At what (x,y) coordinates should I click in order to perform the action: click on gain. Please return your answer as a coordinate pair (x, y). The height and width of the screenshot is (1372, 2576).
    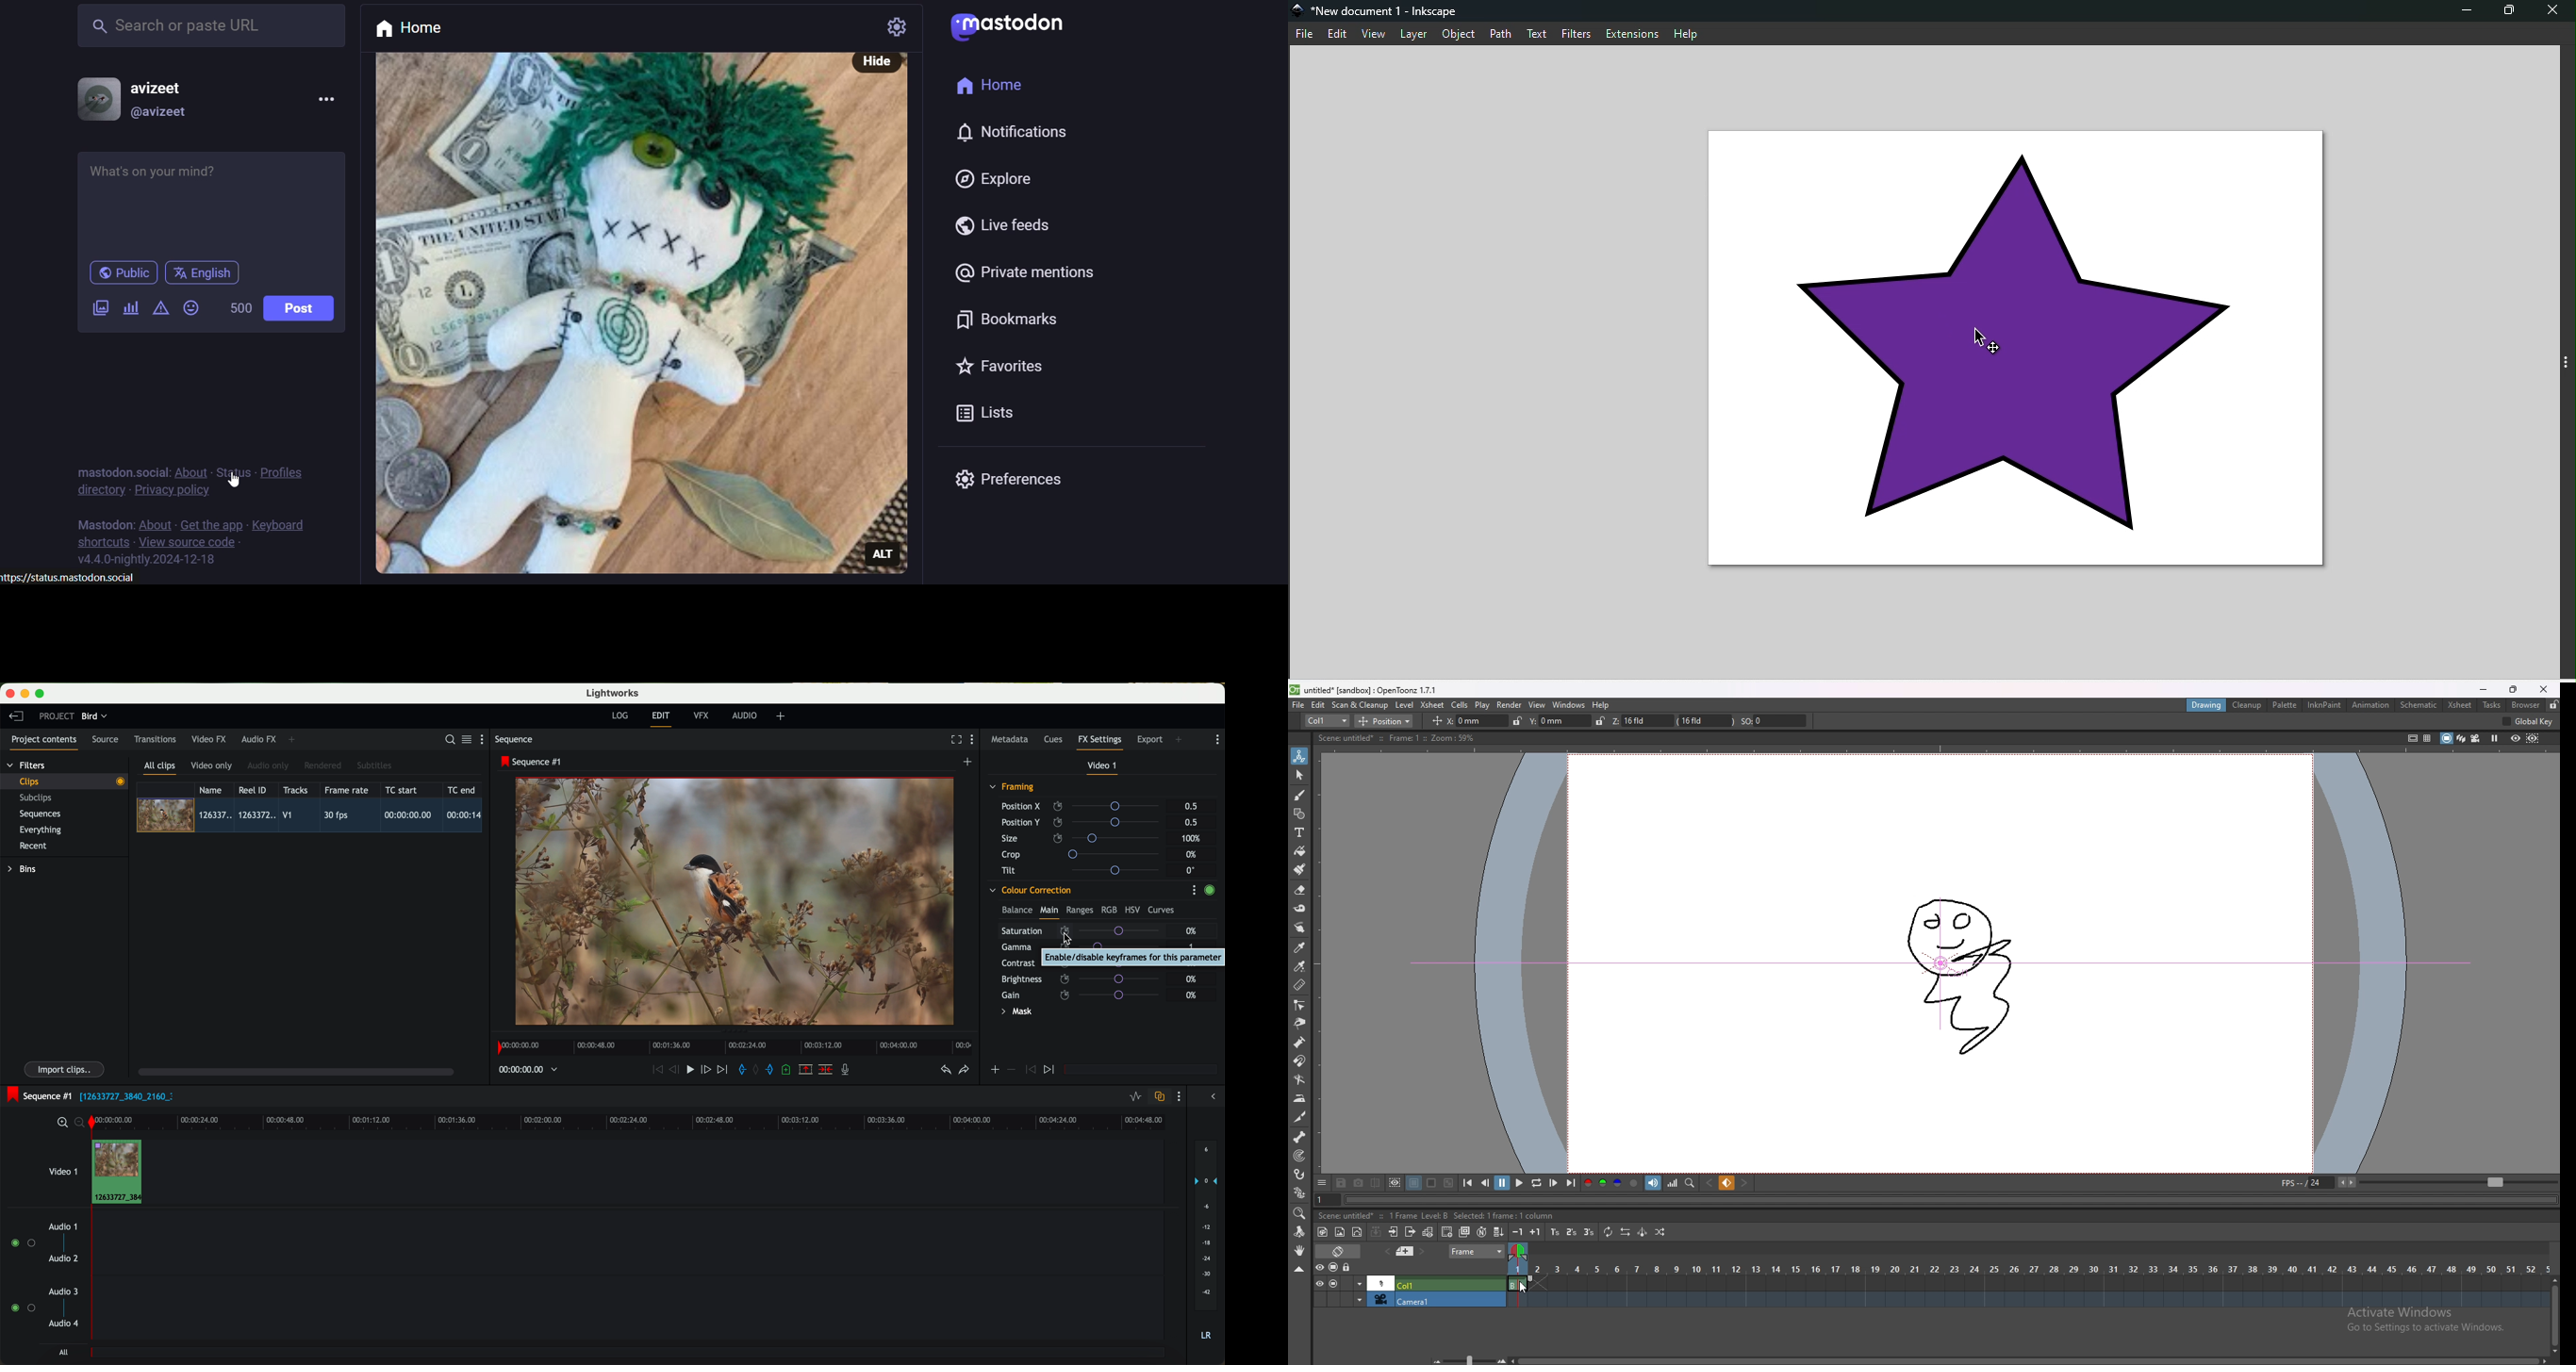
    Looking at the image, I should click on (1087, 995).